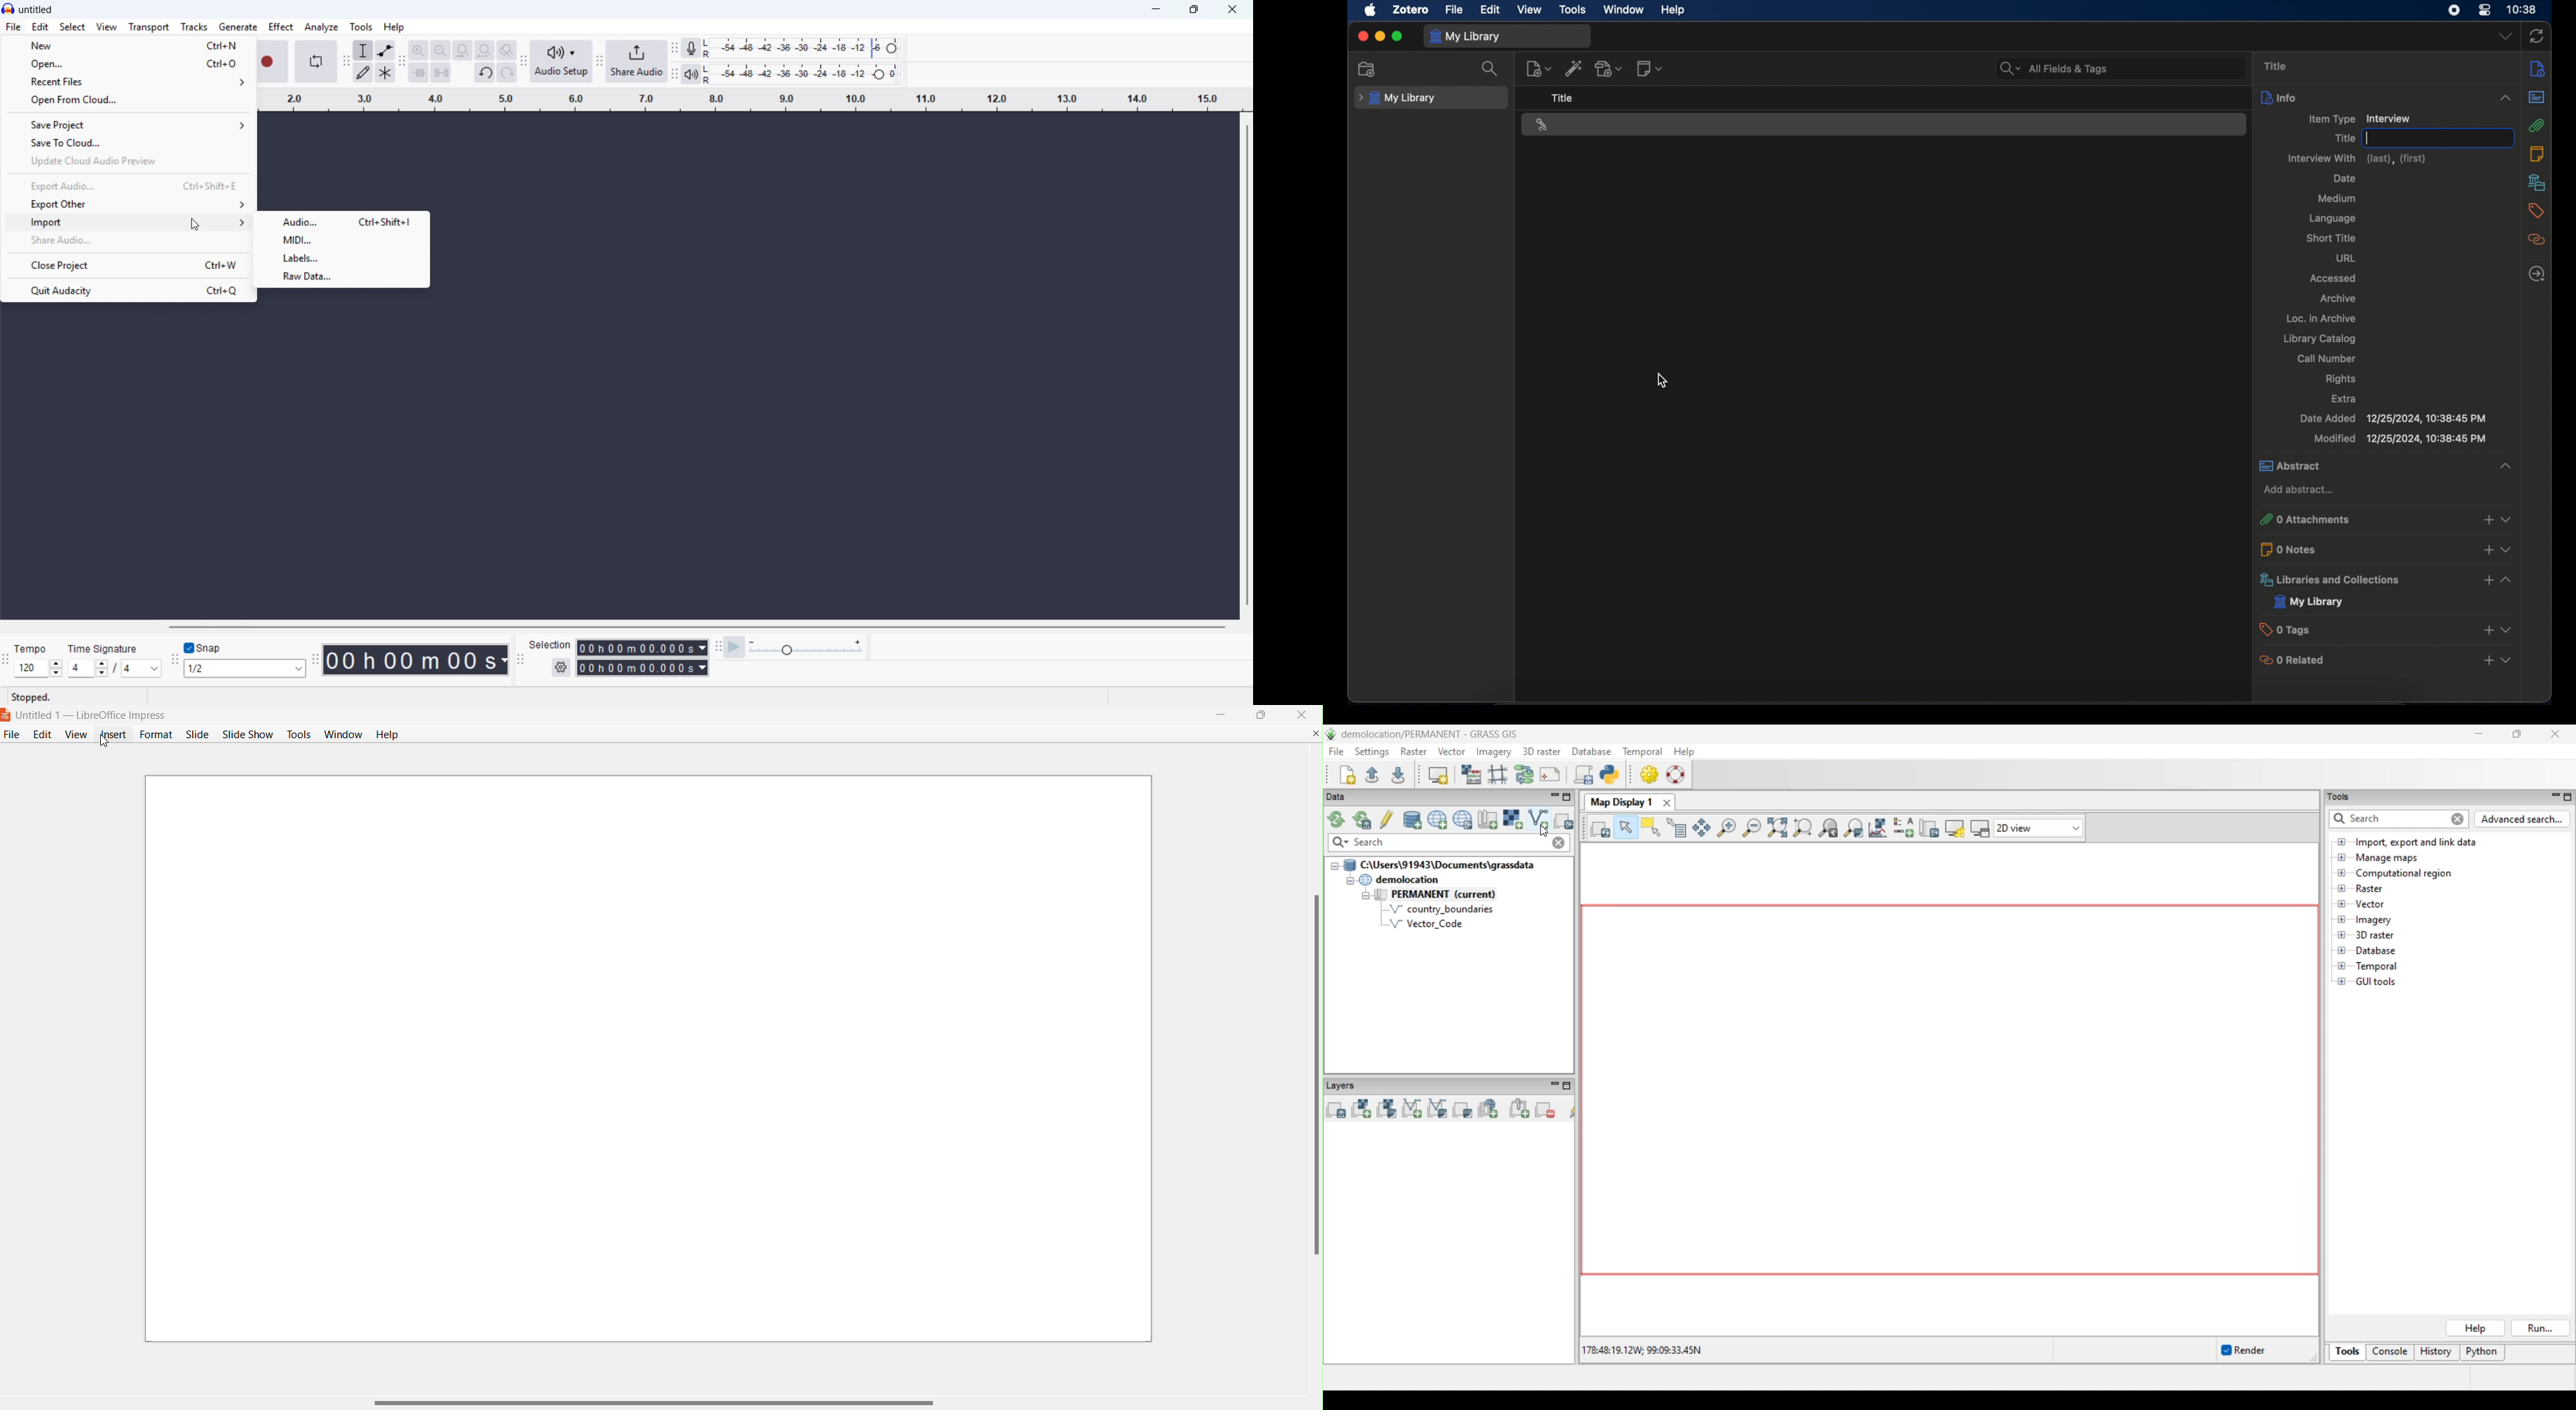  I want to click on Effect , so click(281, 27).